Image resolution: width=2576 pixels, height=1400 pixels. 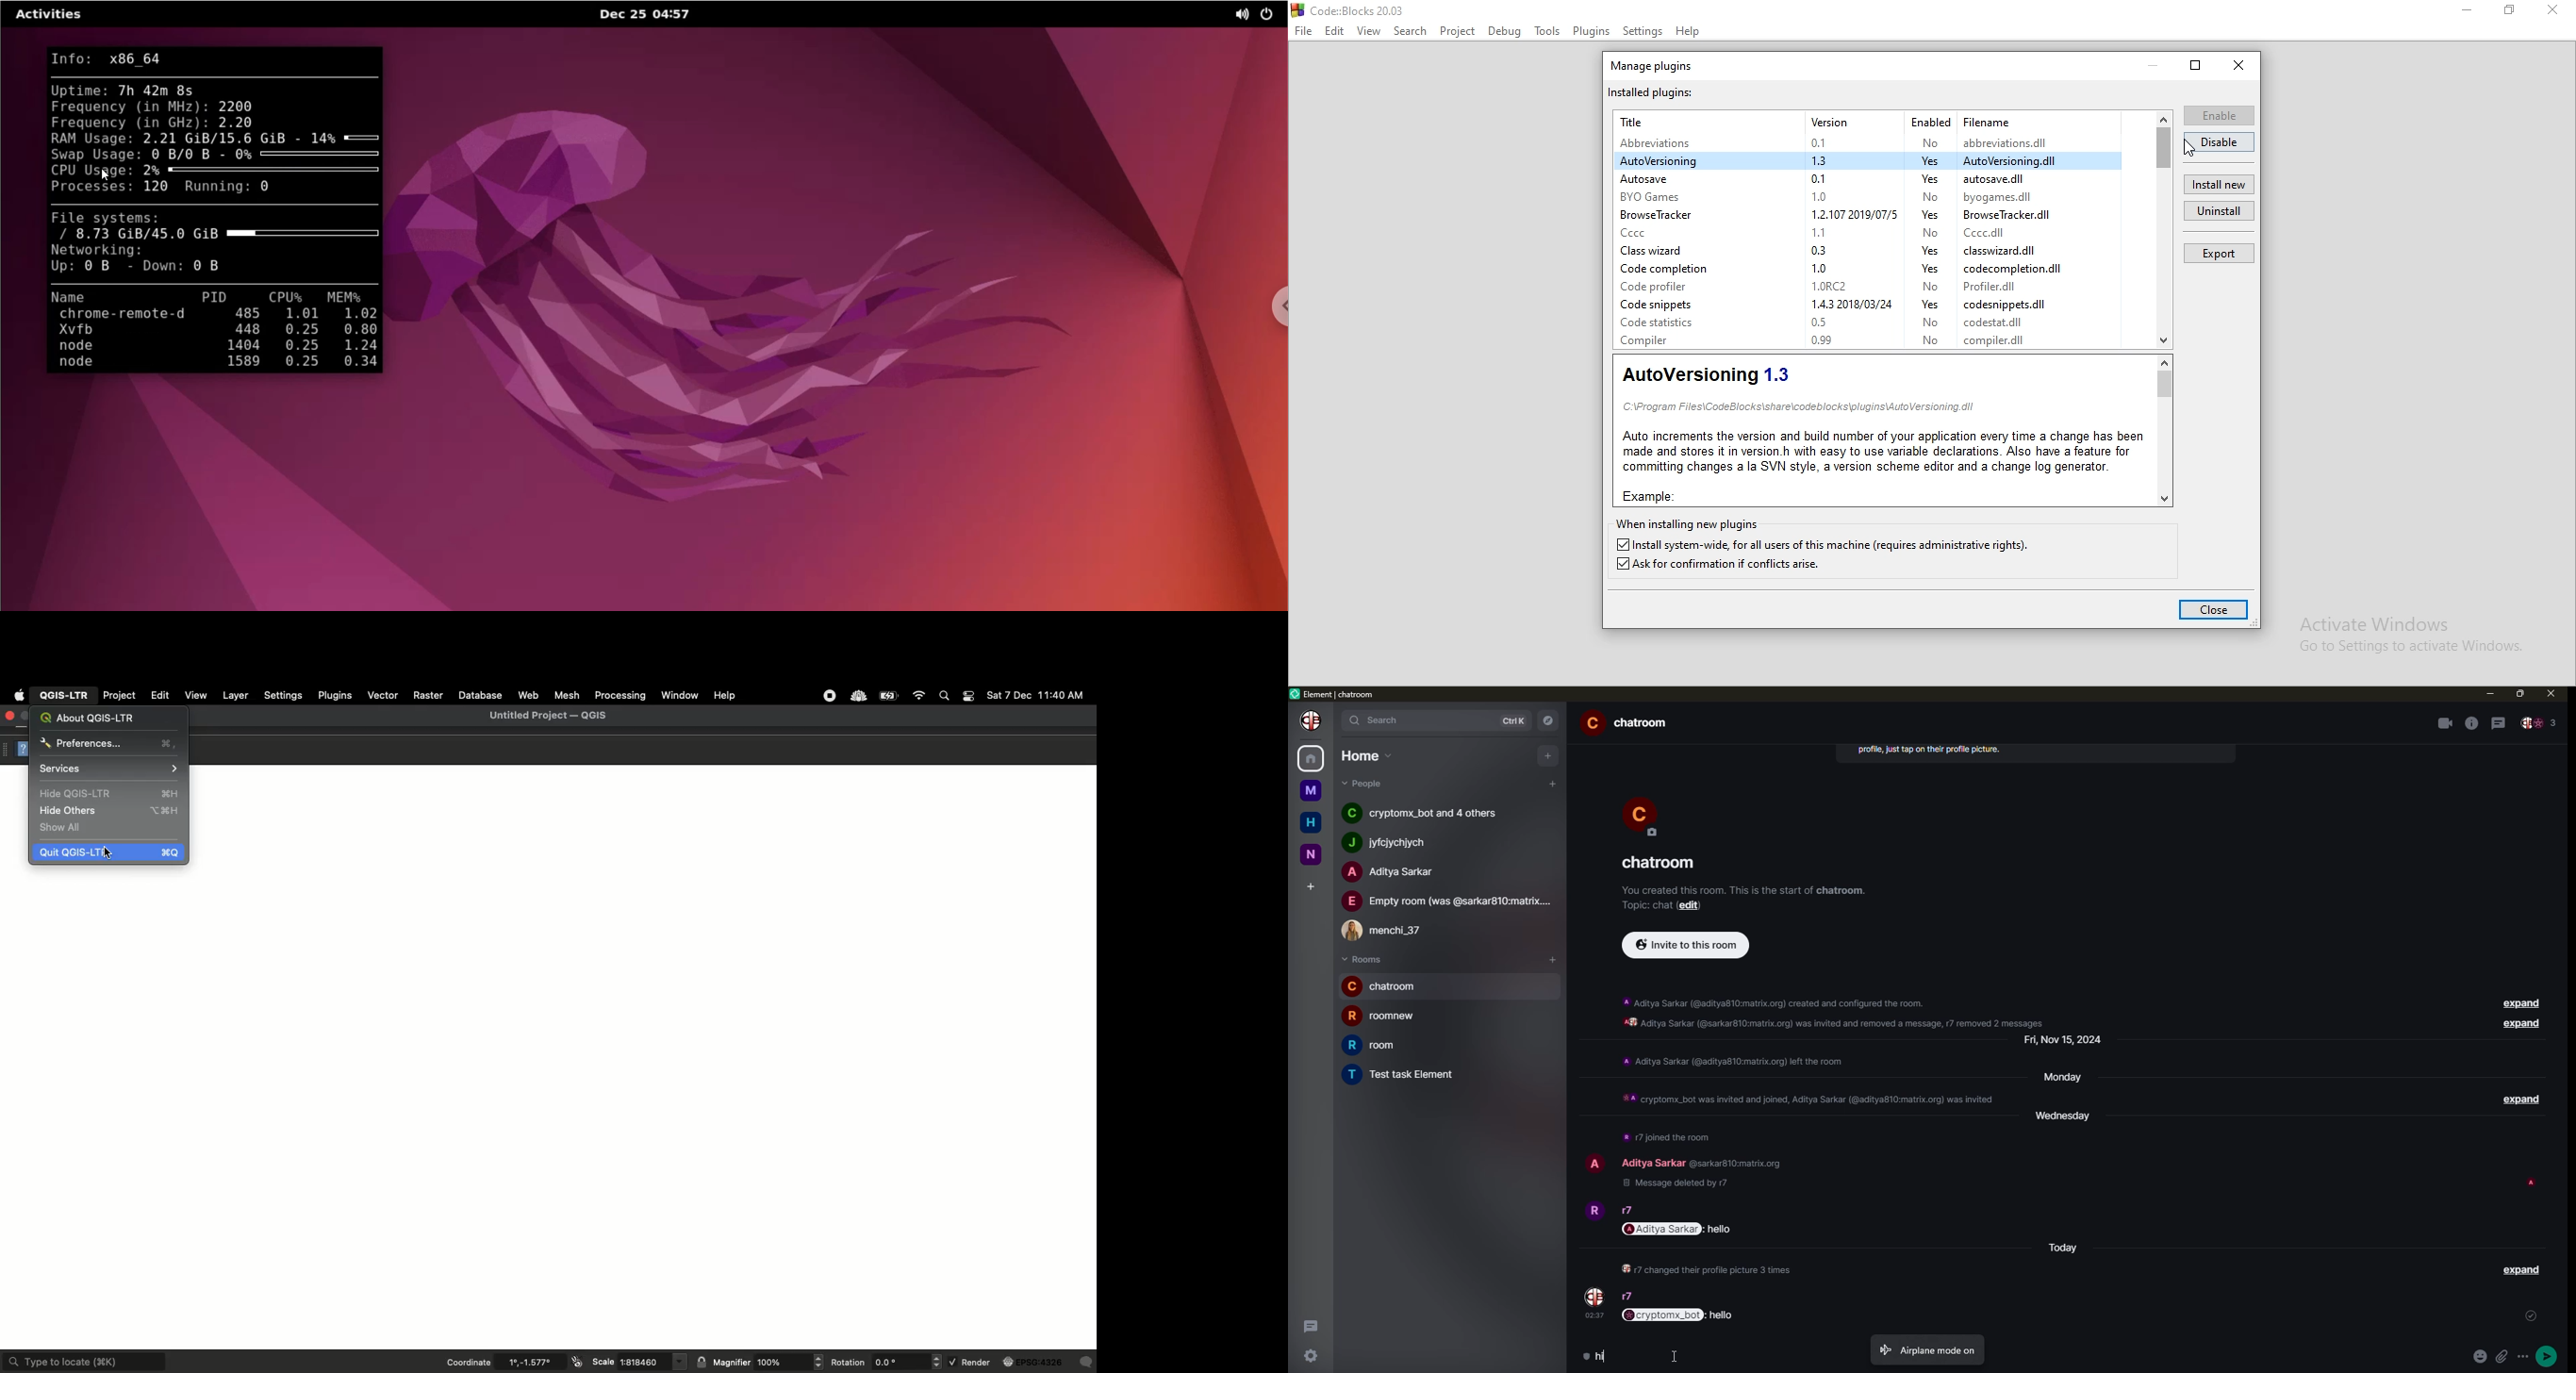 I want to click on AutoVersioning, so click(x=1665, y=161).